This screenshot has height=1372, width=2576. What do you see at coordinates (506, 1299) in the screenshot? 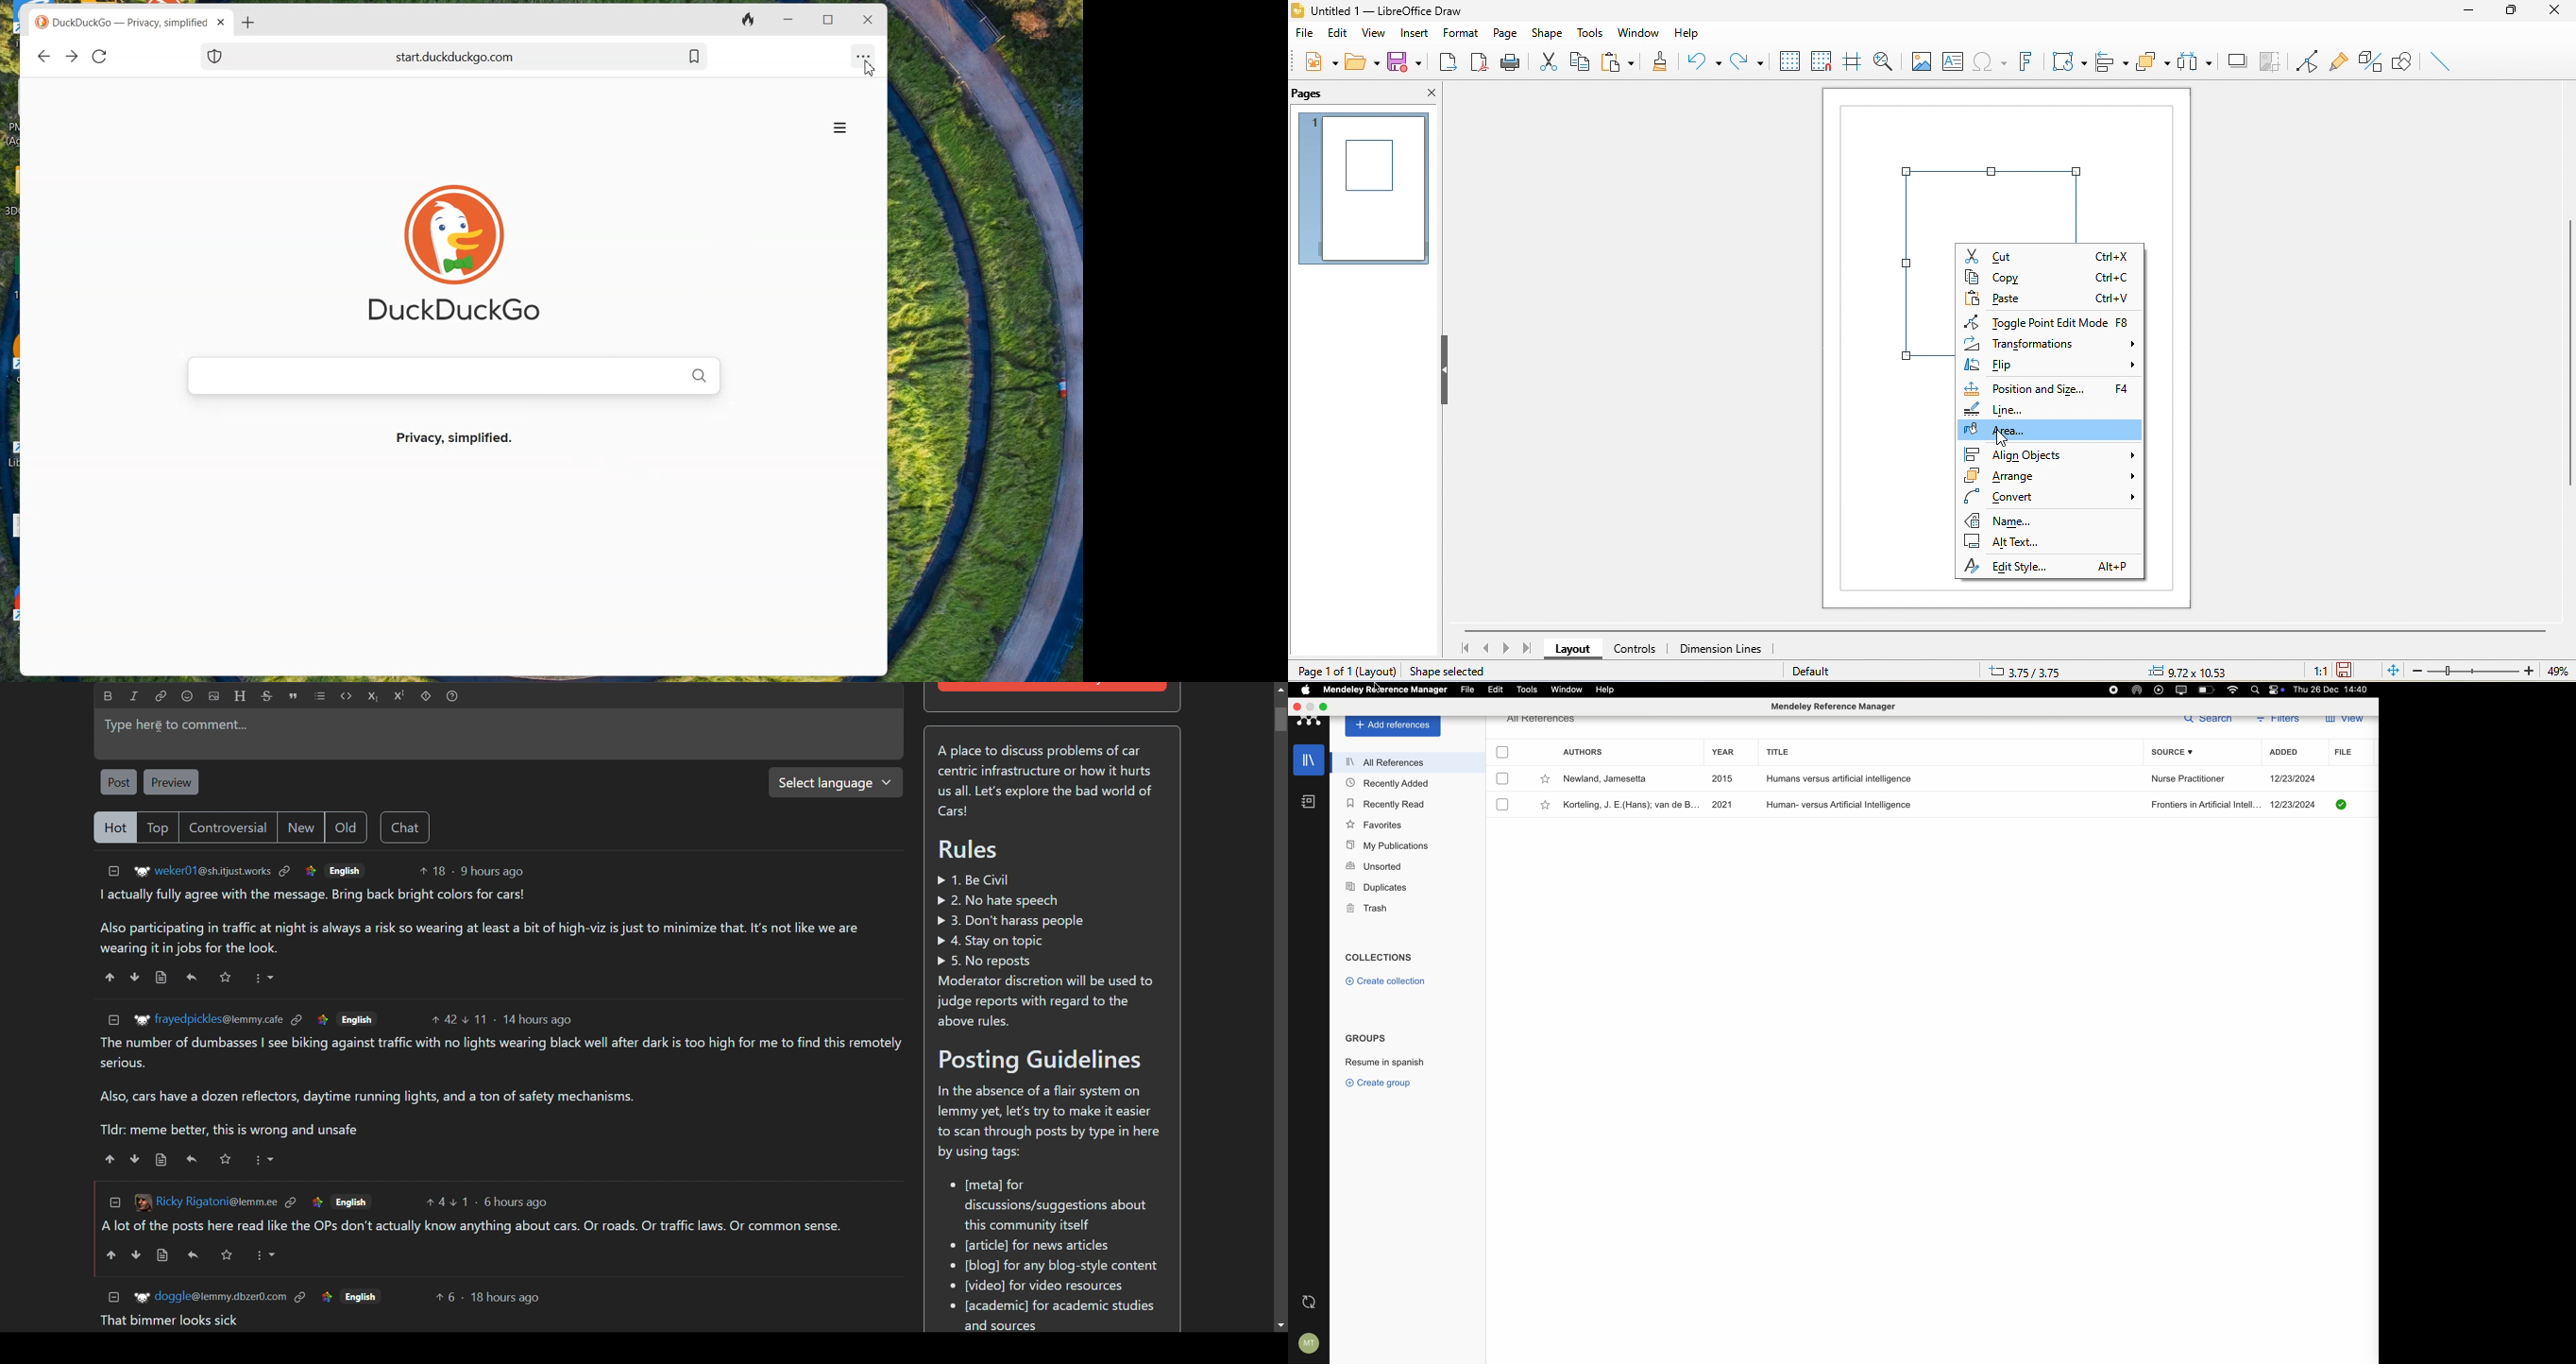
I see `18 hours ago` at bounding box center [506, 1299].